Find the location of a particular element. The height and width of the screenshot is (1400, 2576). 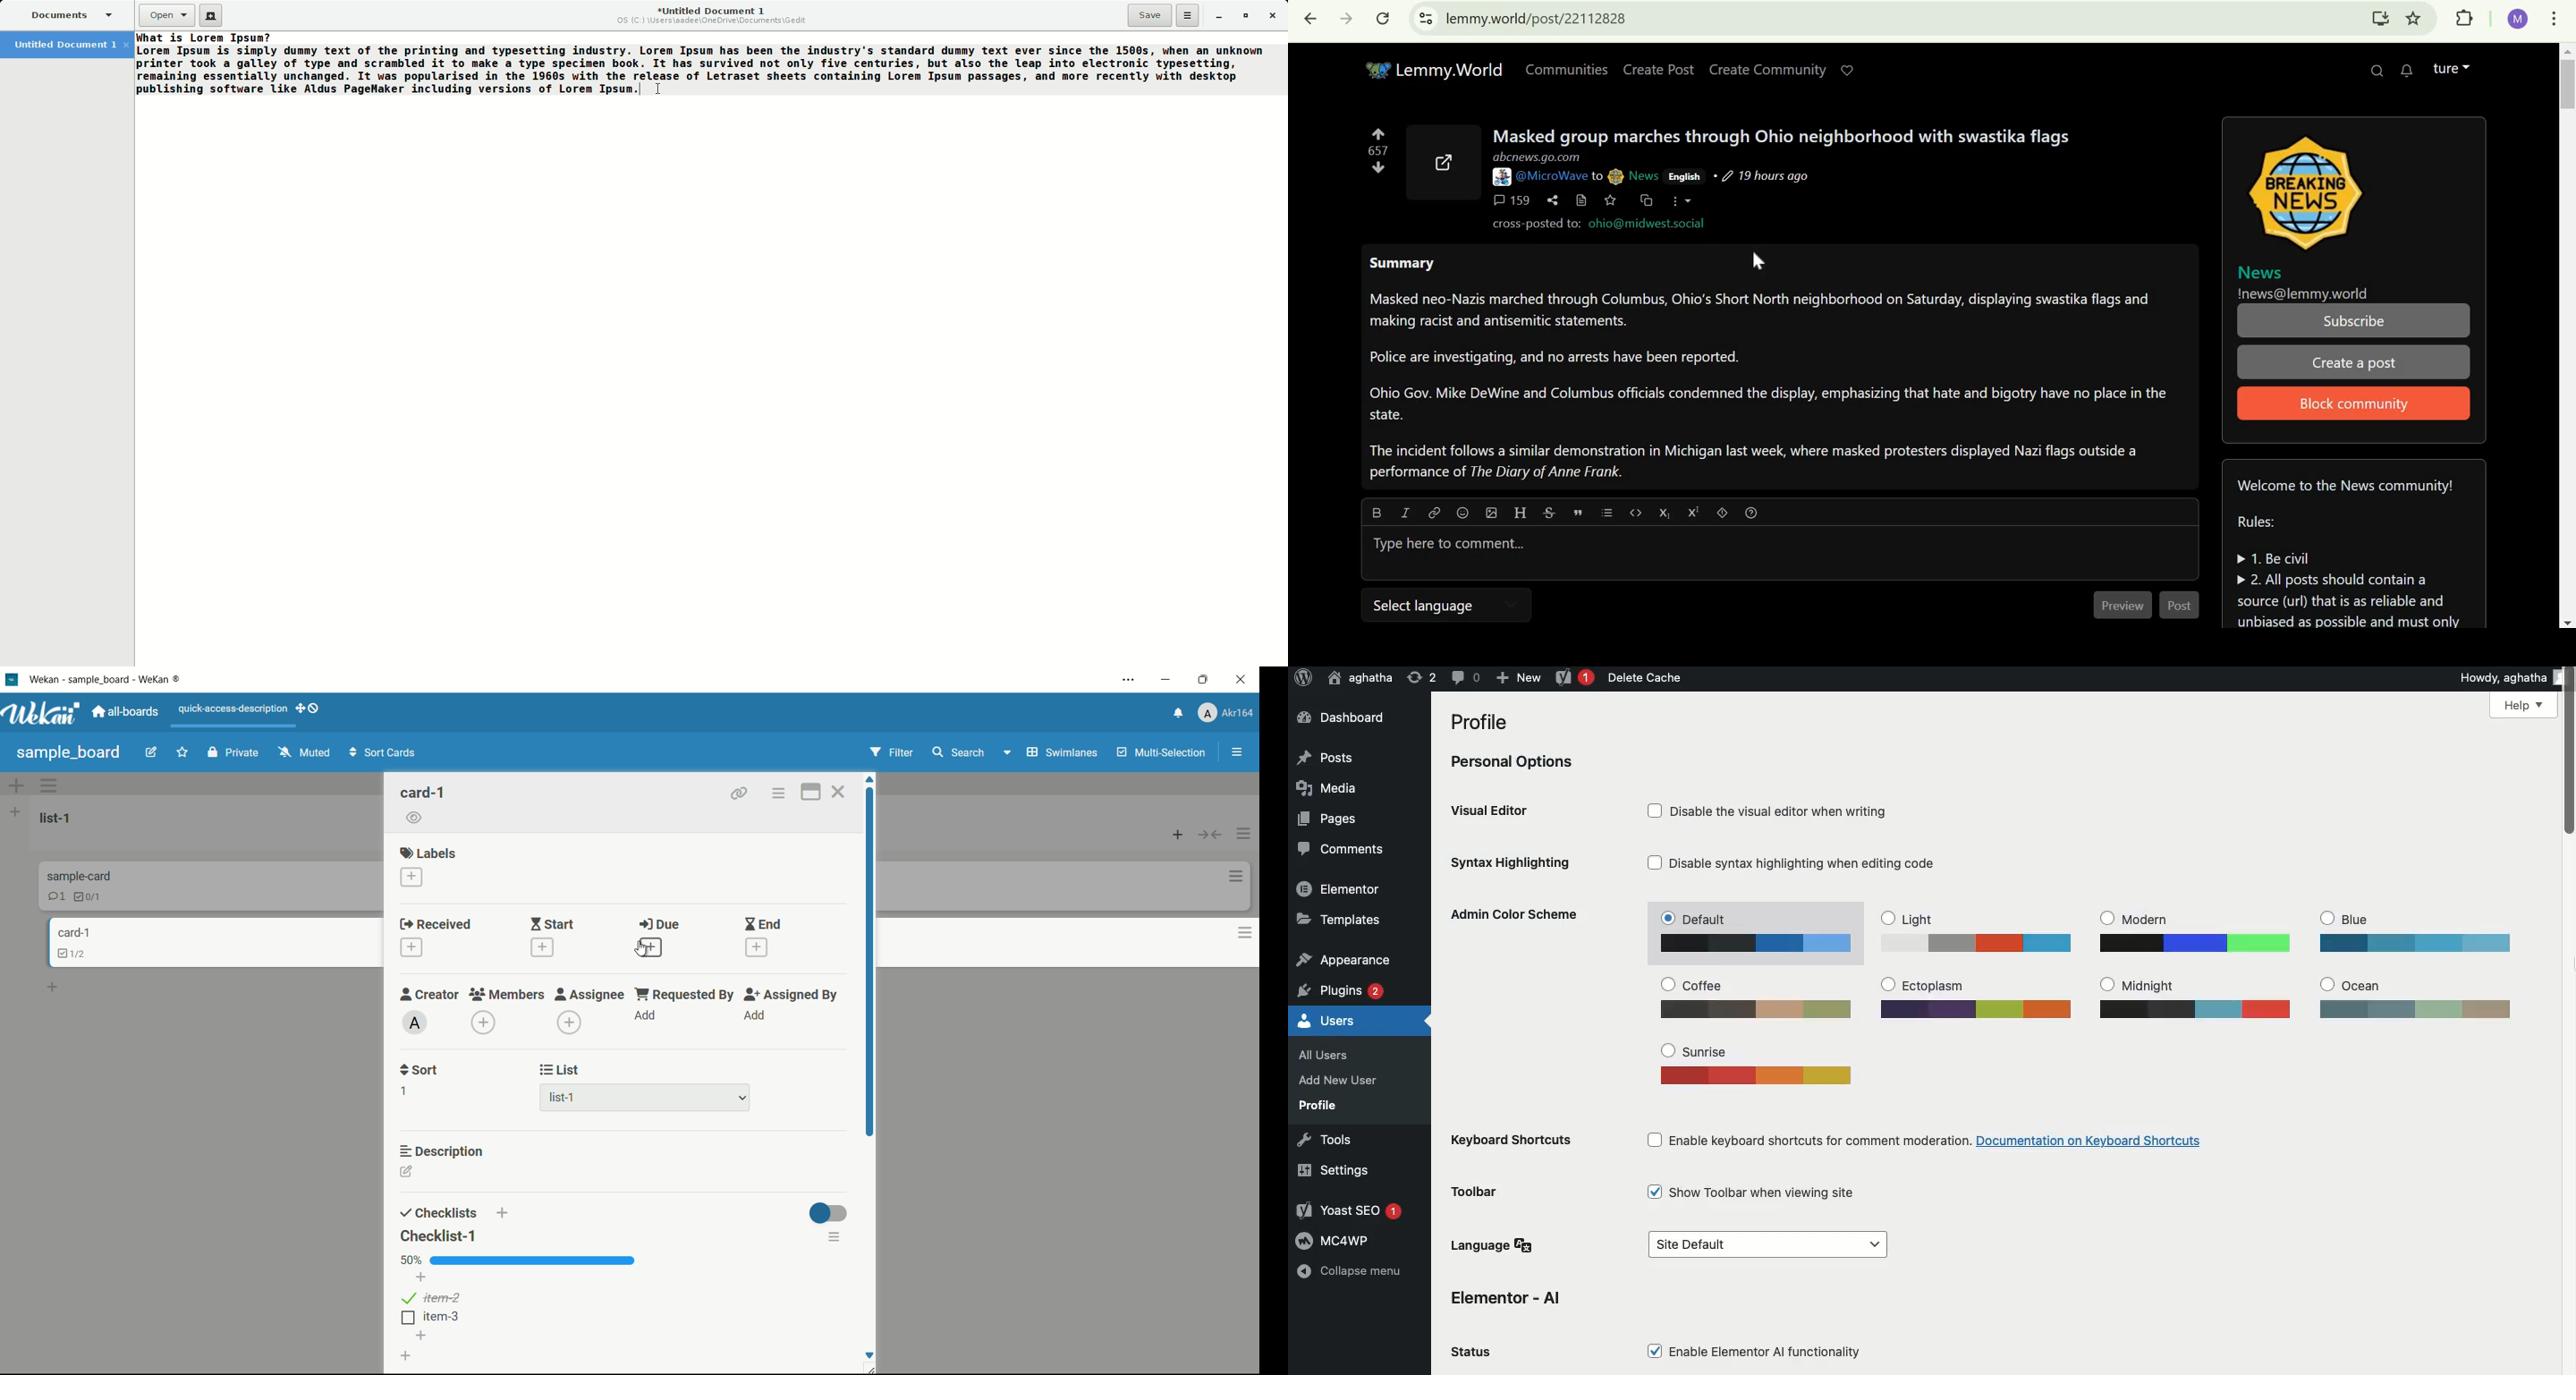

Reload this page is located at coordinates (1385, 18).